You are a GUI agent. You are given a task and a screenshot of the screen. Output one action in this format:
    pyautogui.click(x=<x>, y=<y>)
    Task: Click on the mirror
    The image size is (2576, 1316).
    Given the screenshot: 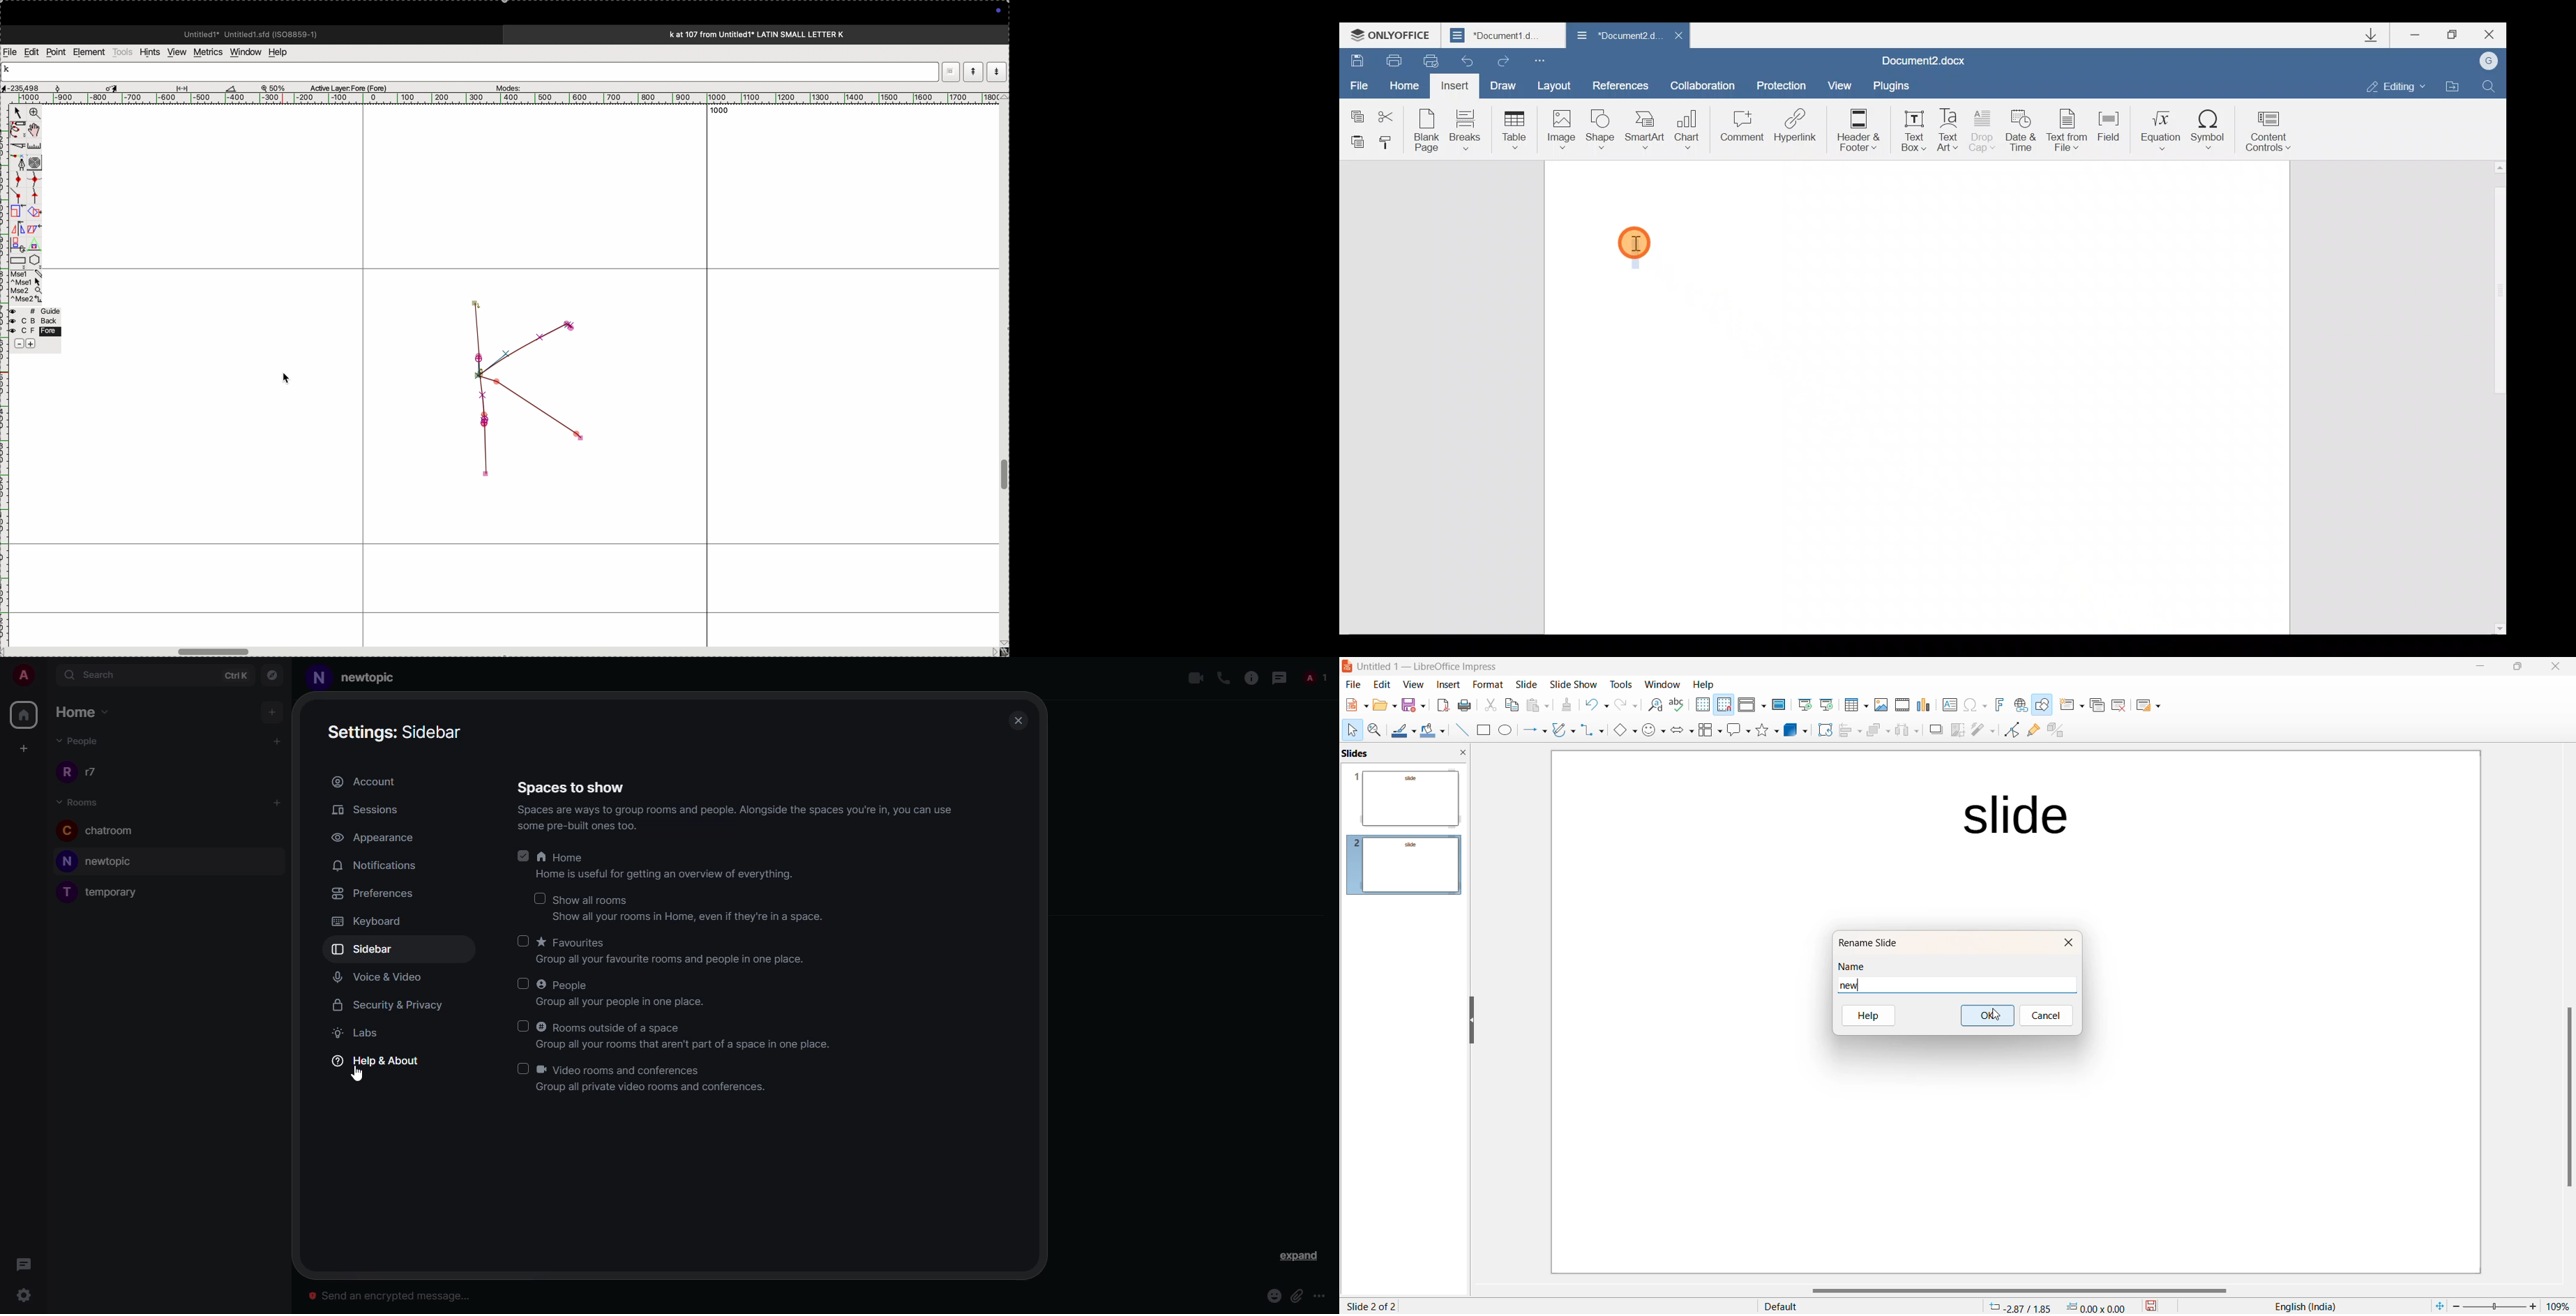 What is the action you would take?
    pyautogui.click(x=17, y=236)
    